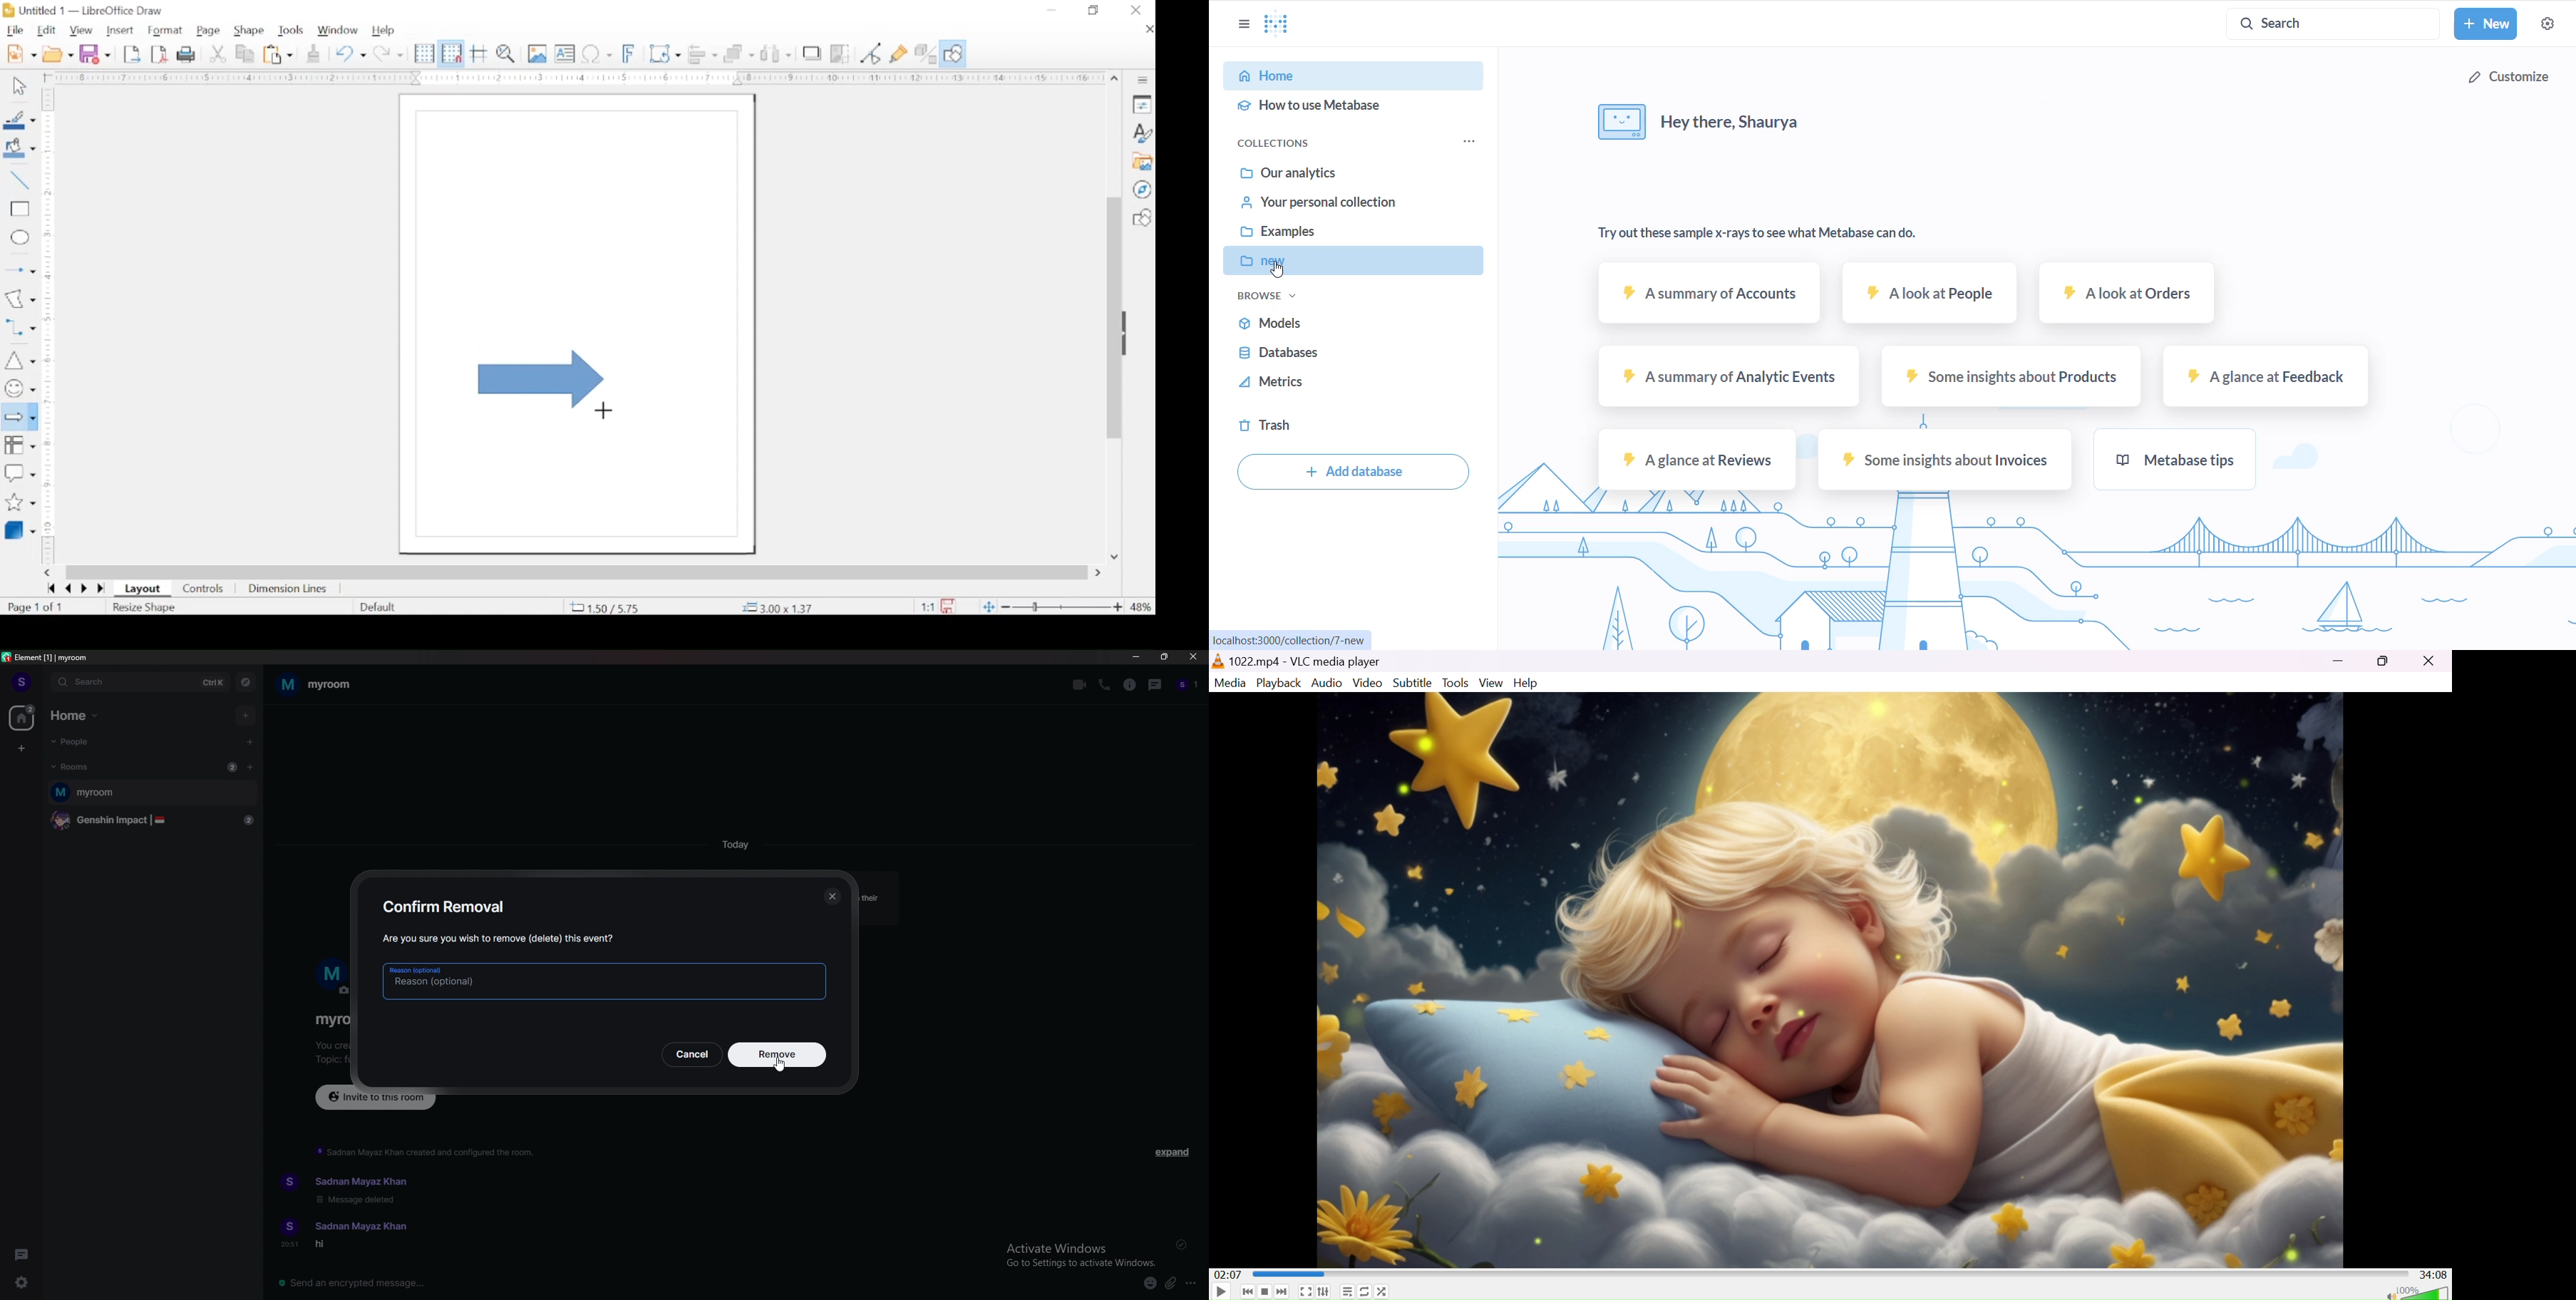 The image size is (2576, 1316). I want to click on transformations, so click(665, 54).